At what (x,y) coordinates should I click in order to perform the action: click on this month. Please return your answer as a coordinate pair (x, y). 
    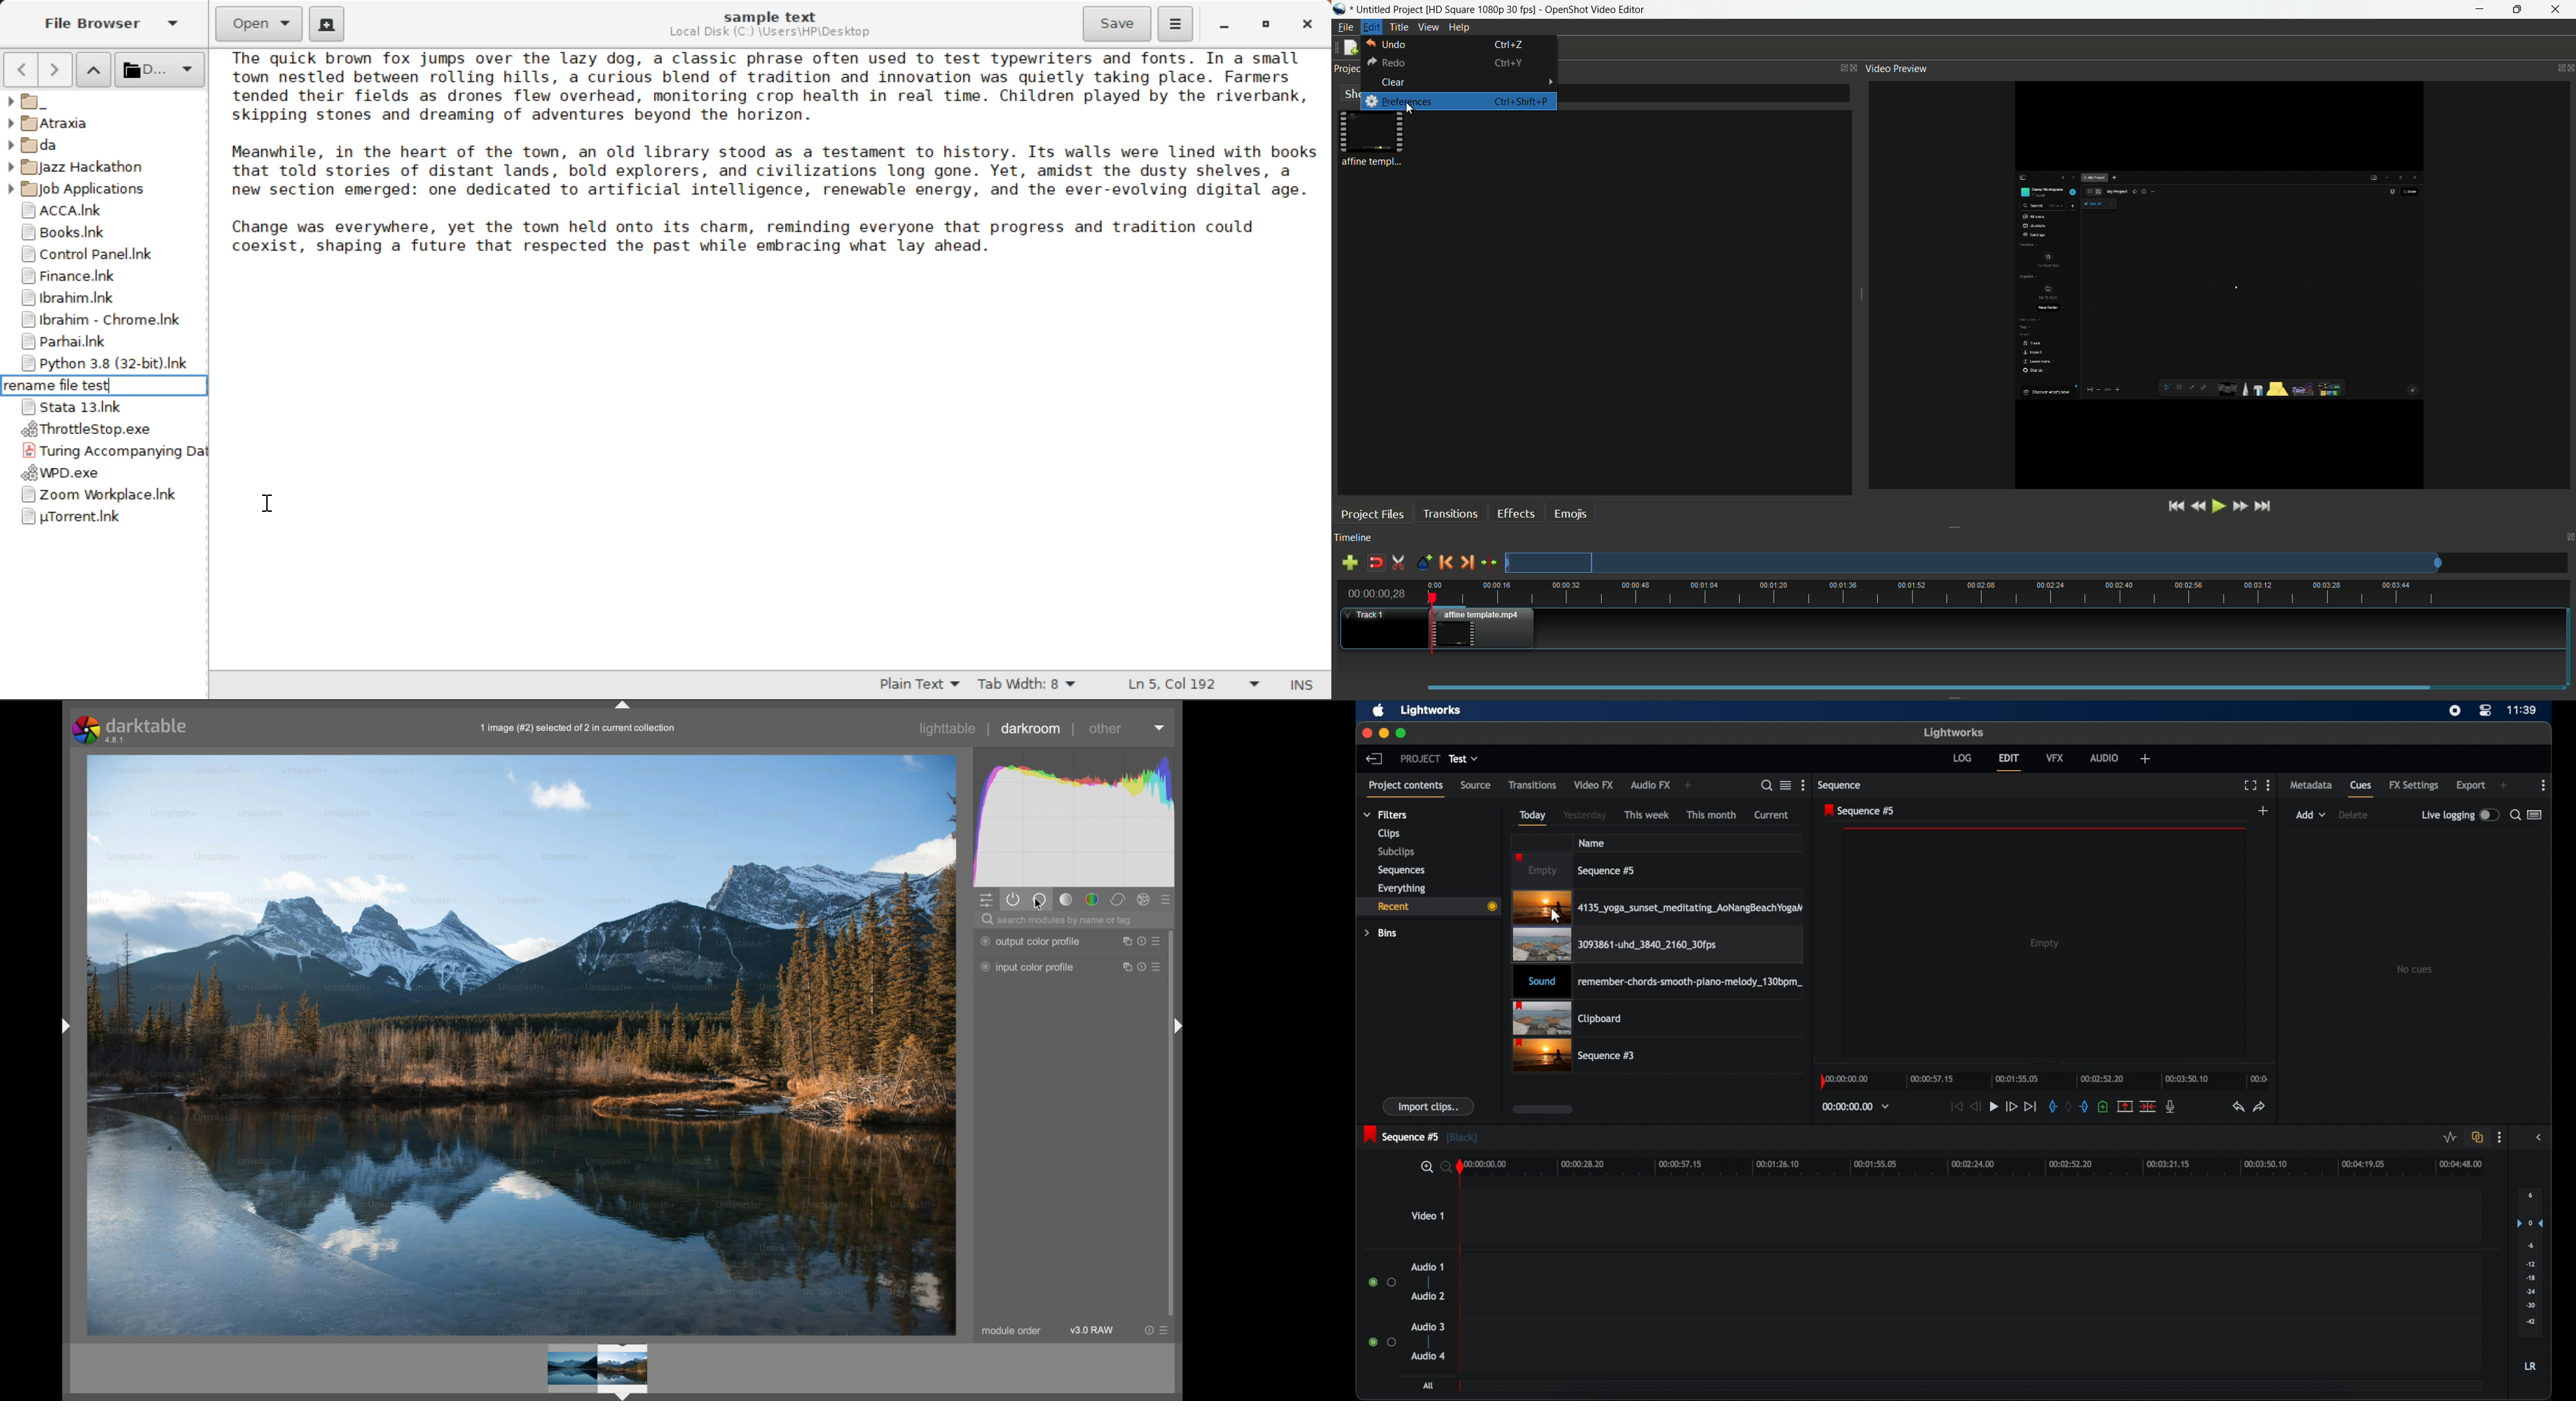
    Looking at the image, I should click on (1711, 815).